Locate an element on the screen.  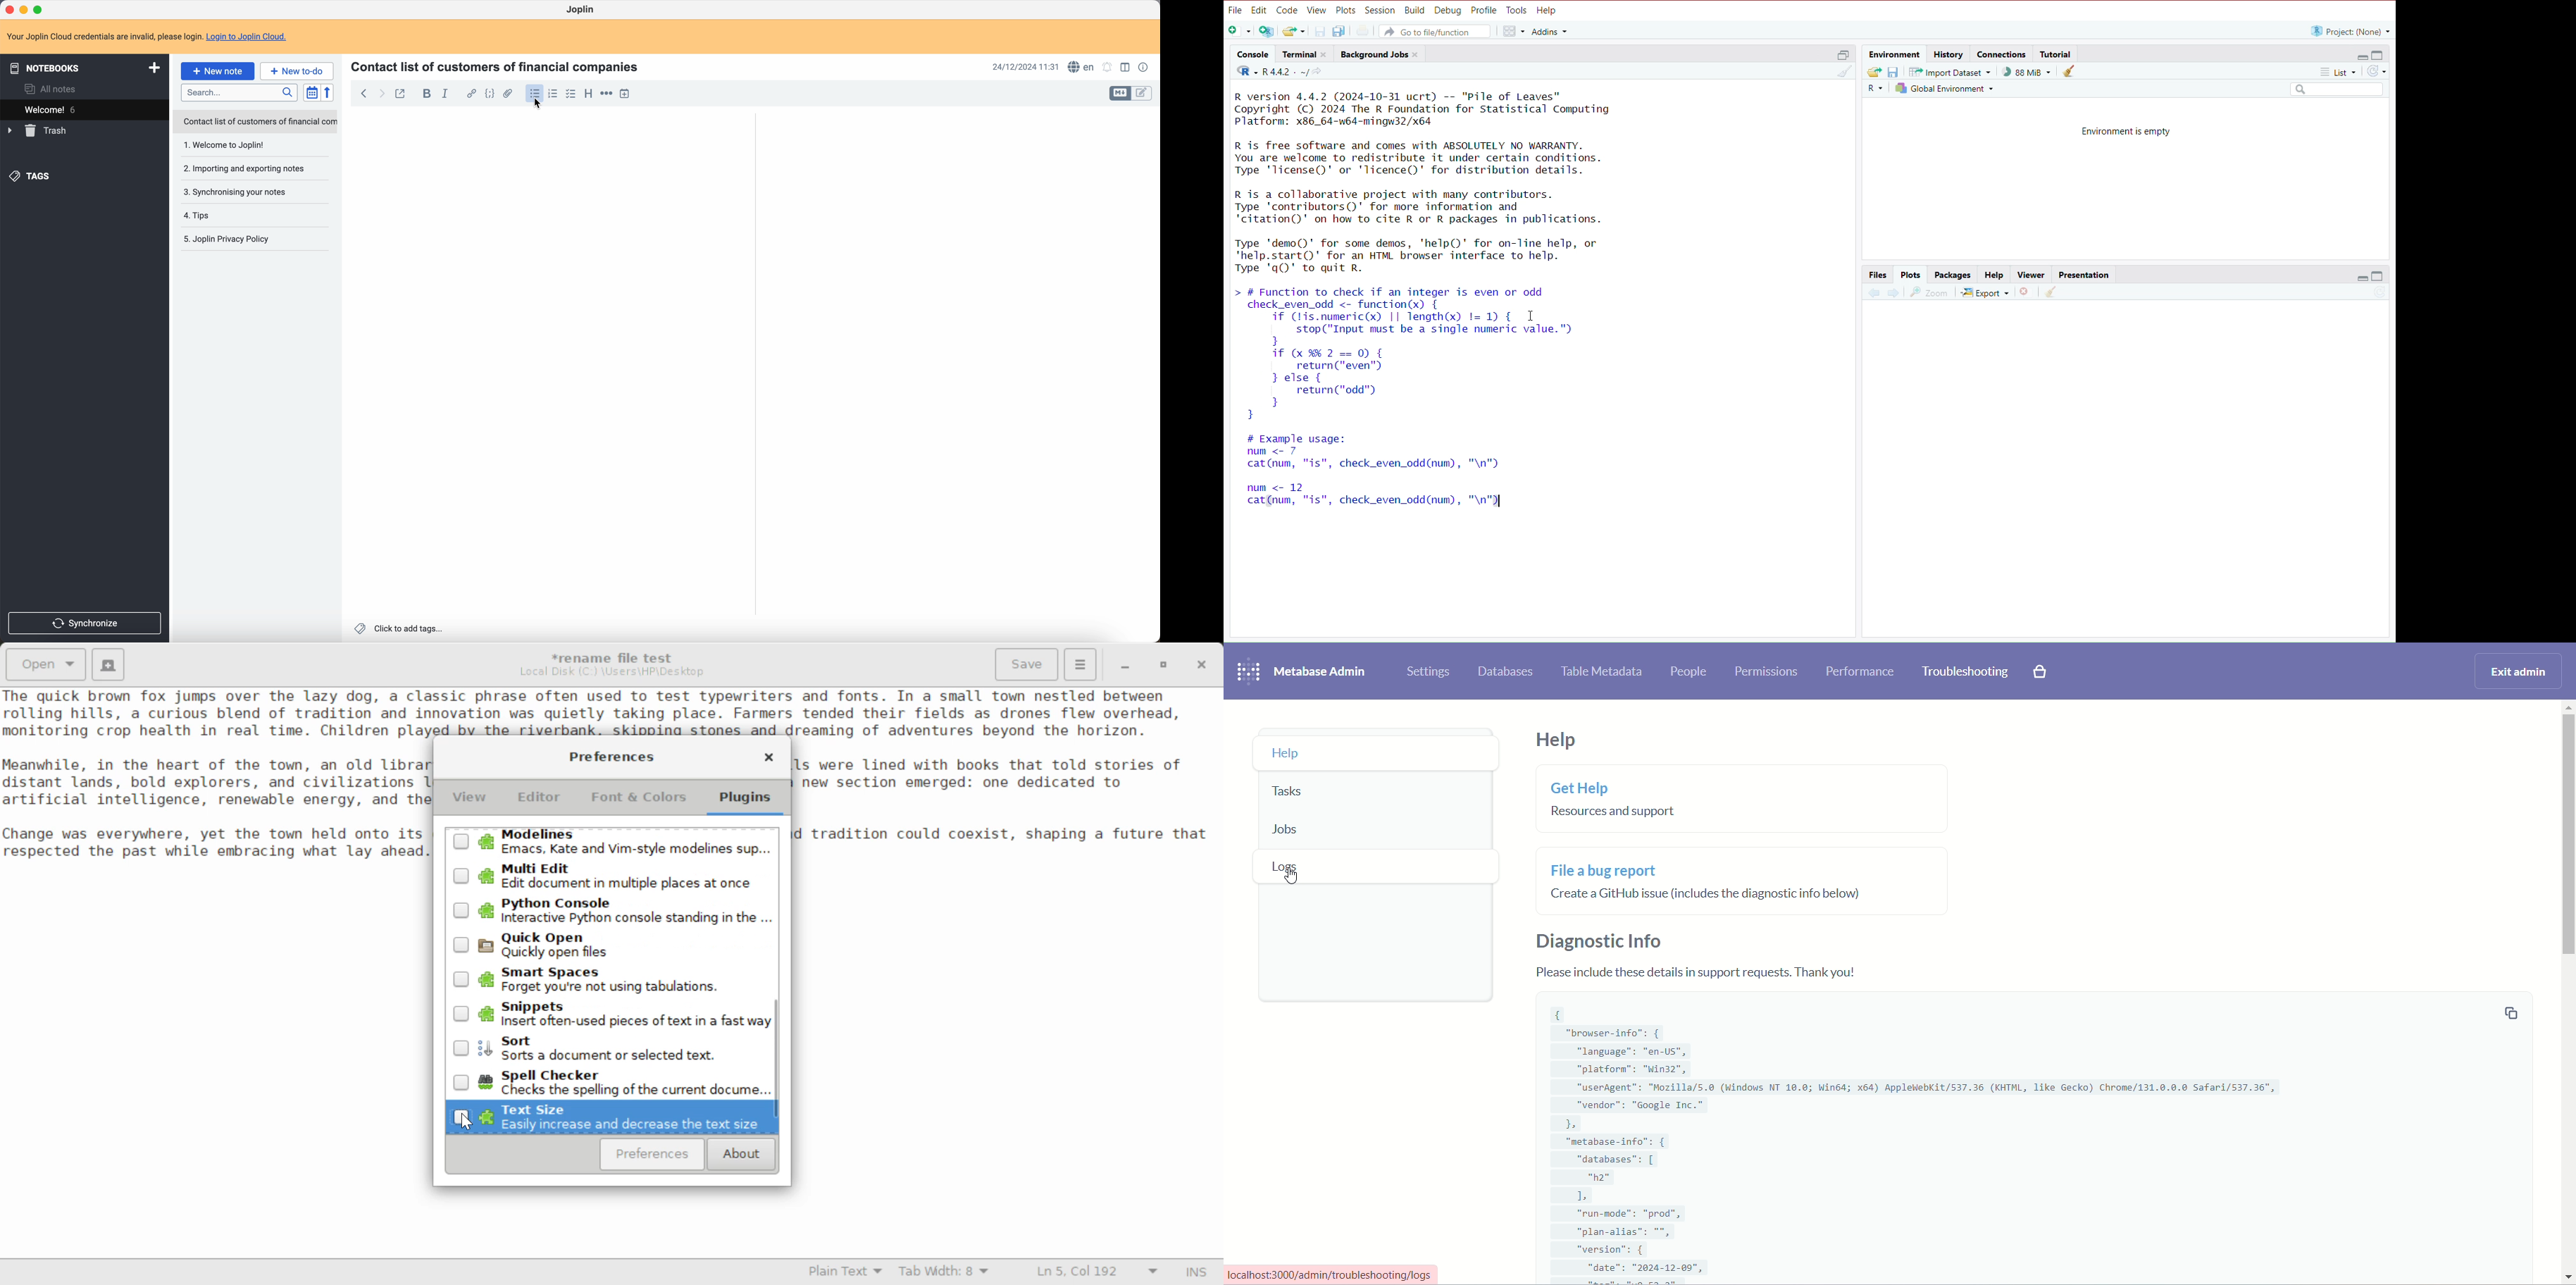
view the current working directory is located at coordinates (1321, 73).